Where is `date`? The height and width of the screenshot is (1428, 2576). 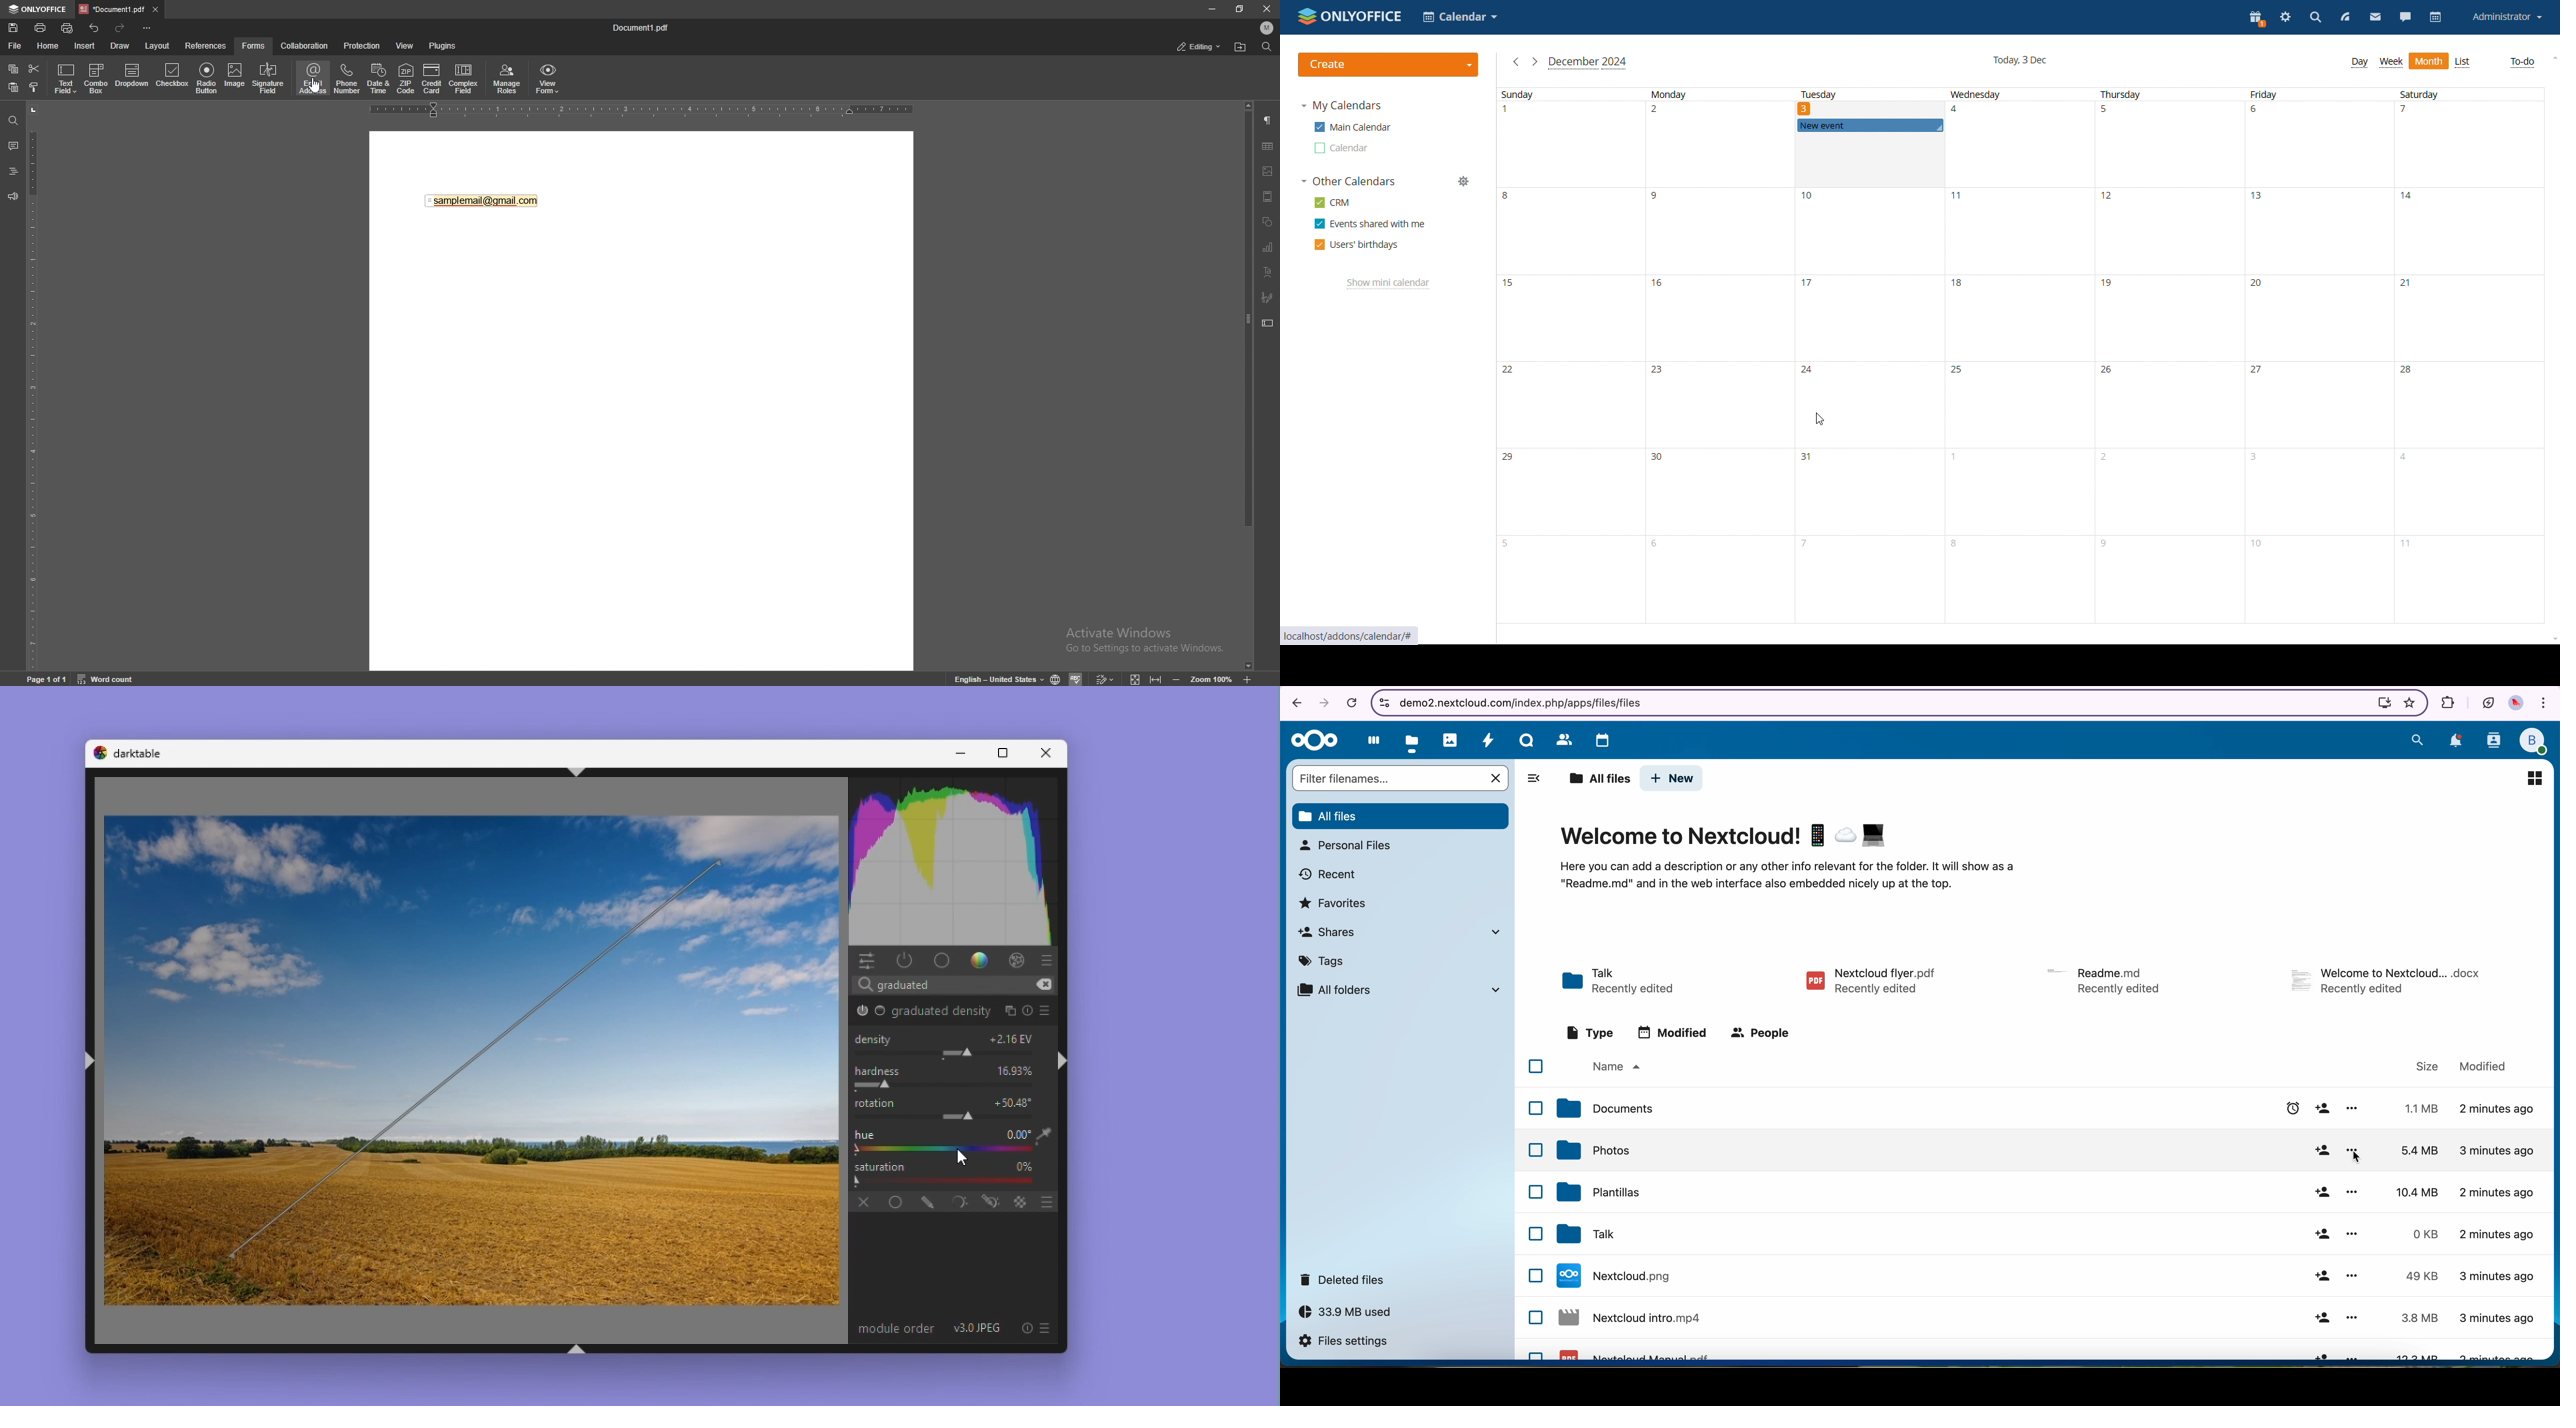
date is located at coordinates (2467, 404).